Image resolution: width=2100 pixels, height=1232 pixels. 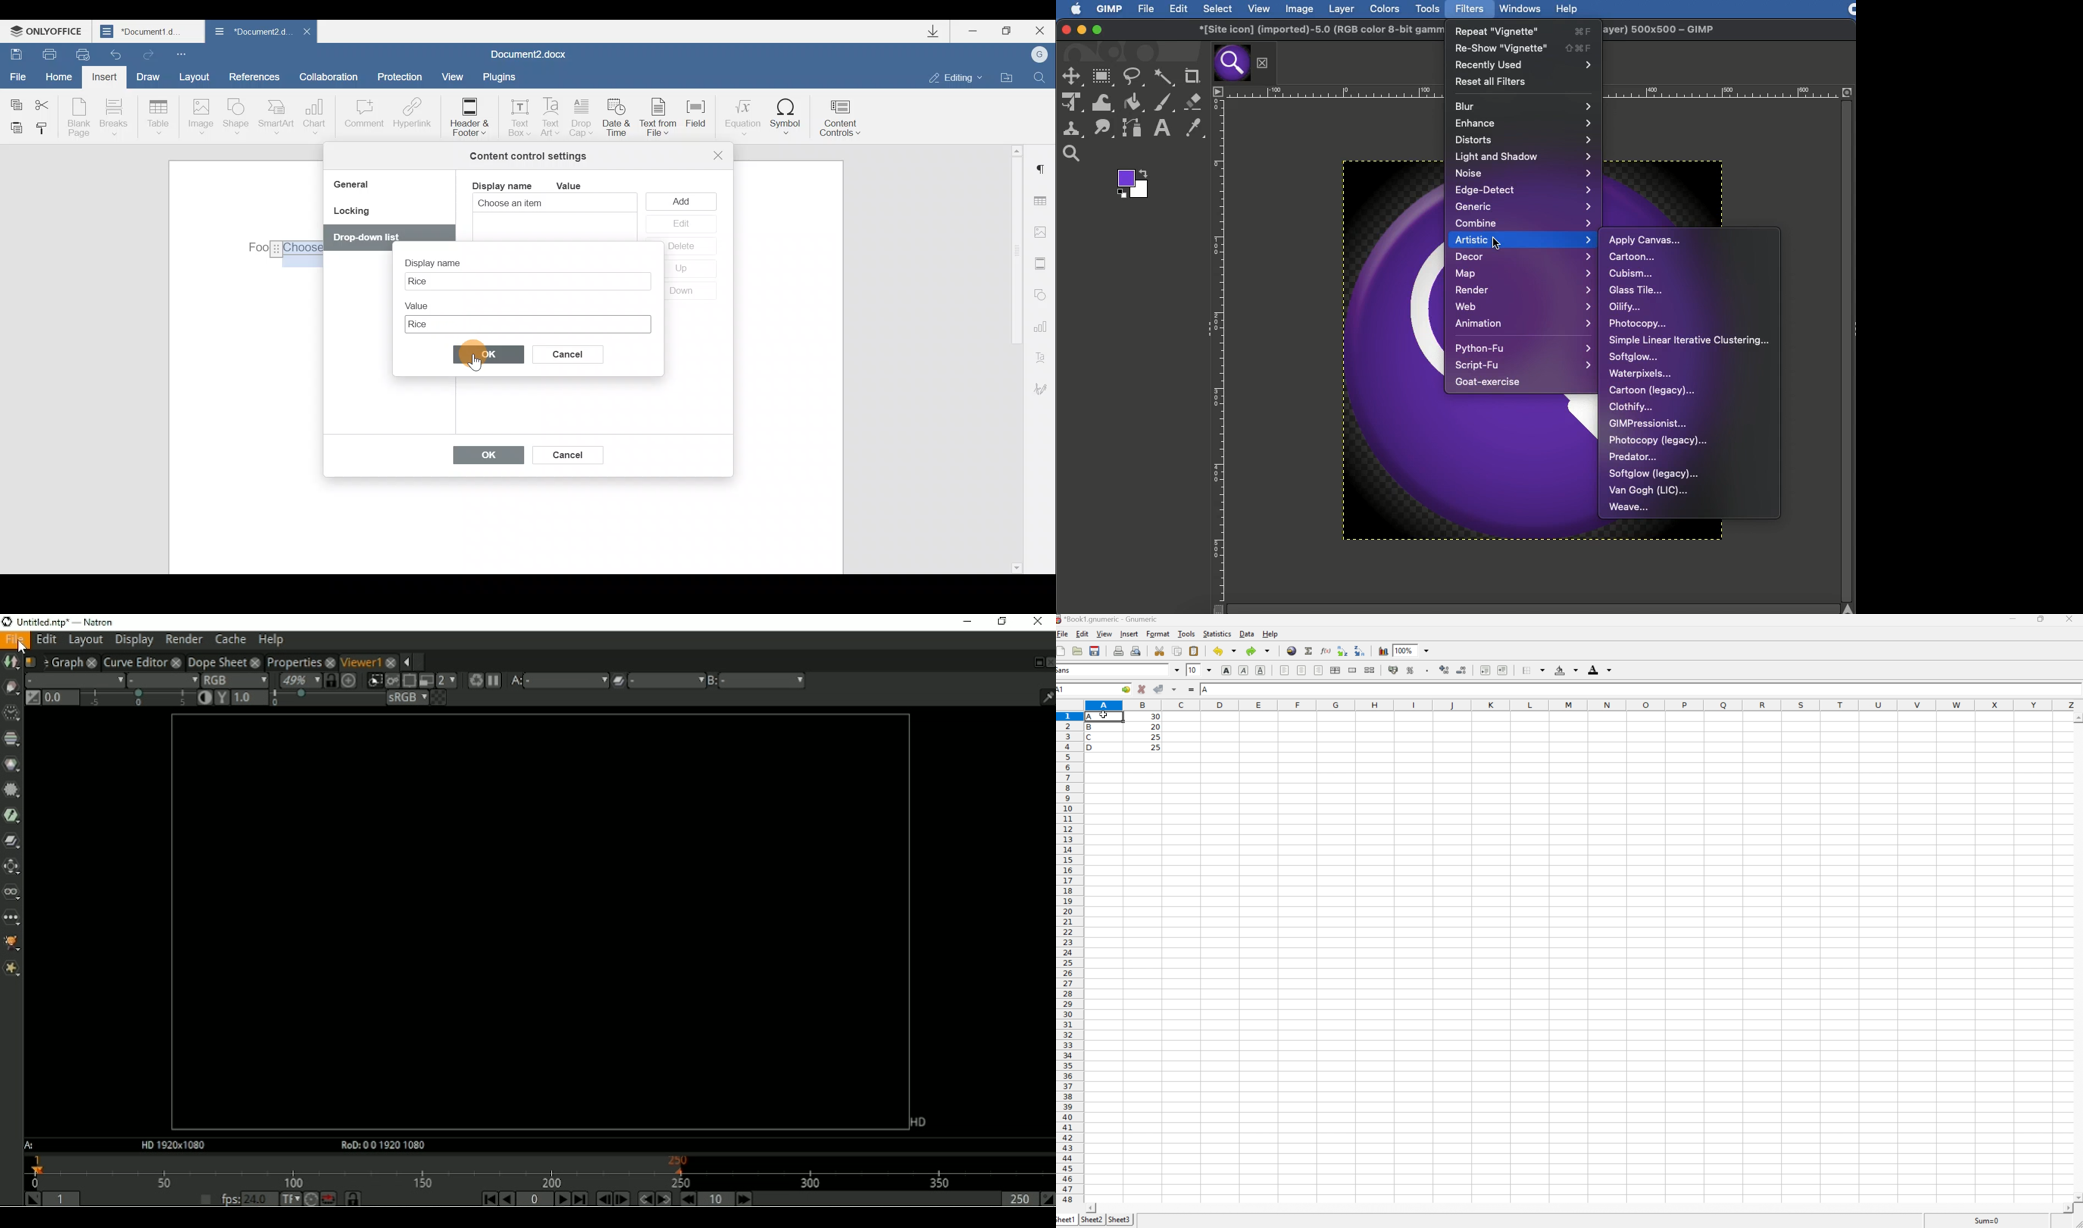 I want to click on Symbol, so click(x=786, y=116).